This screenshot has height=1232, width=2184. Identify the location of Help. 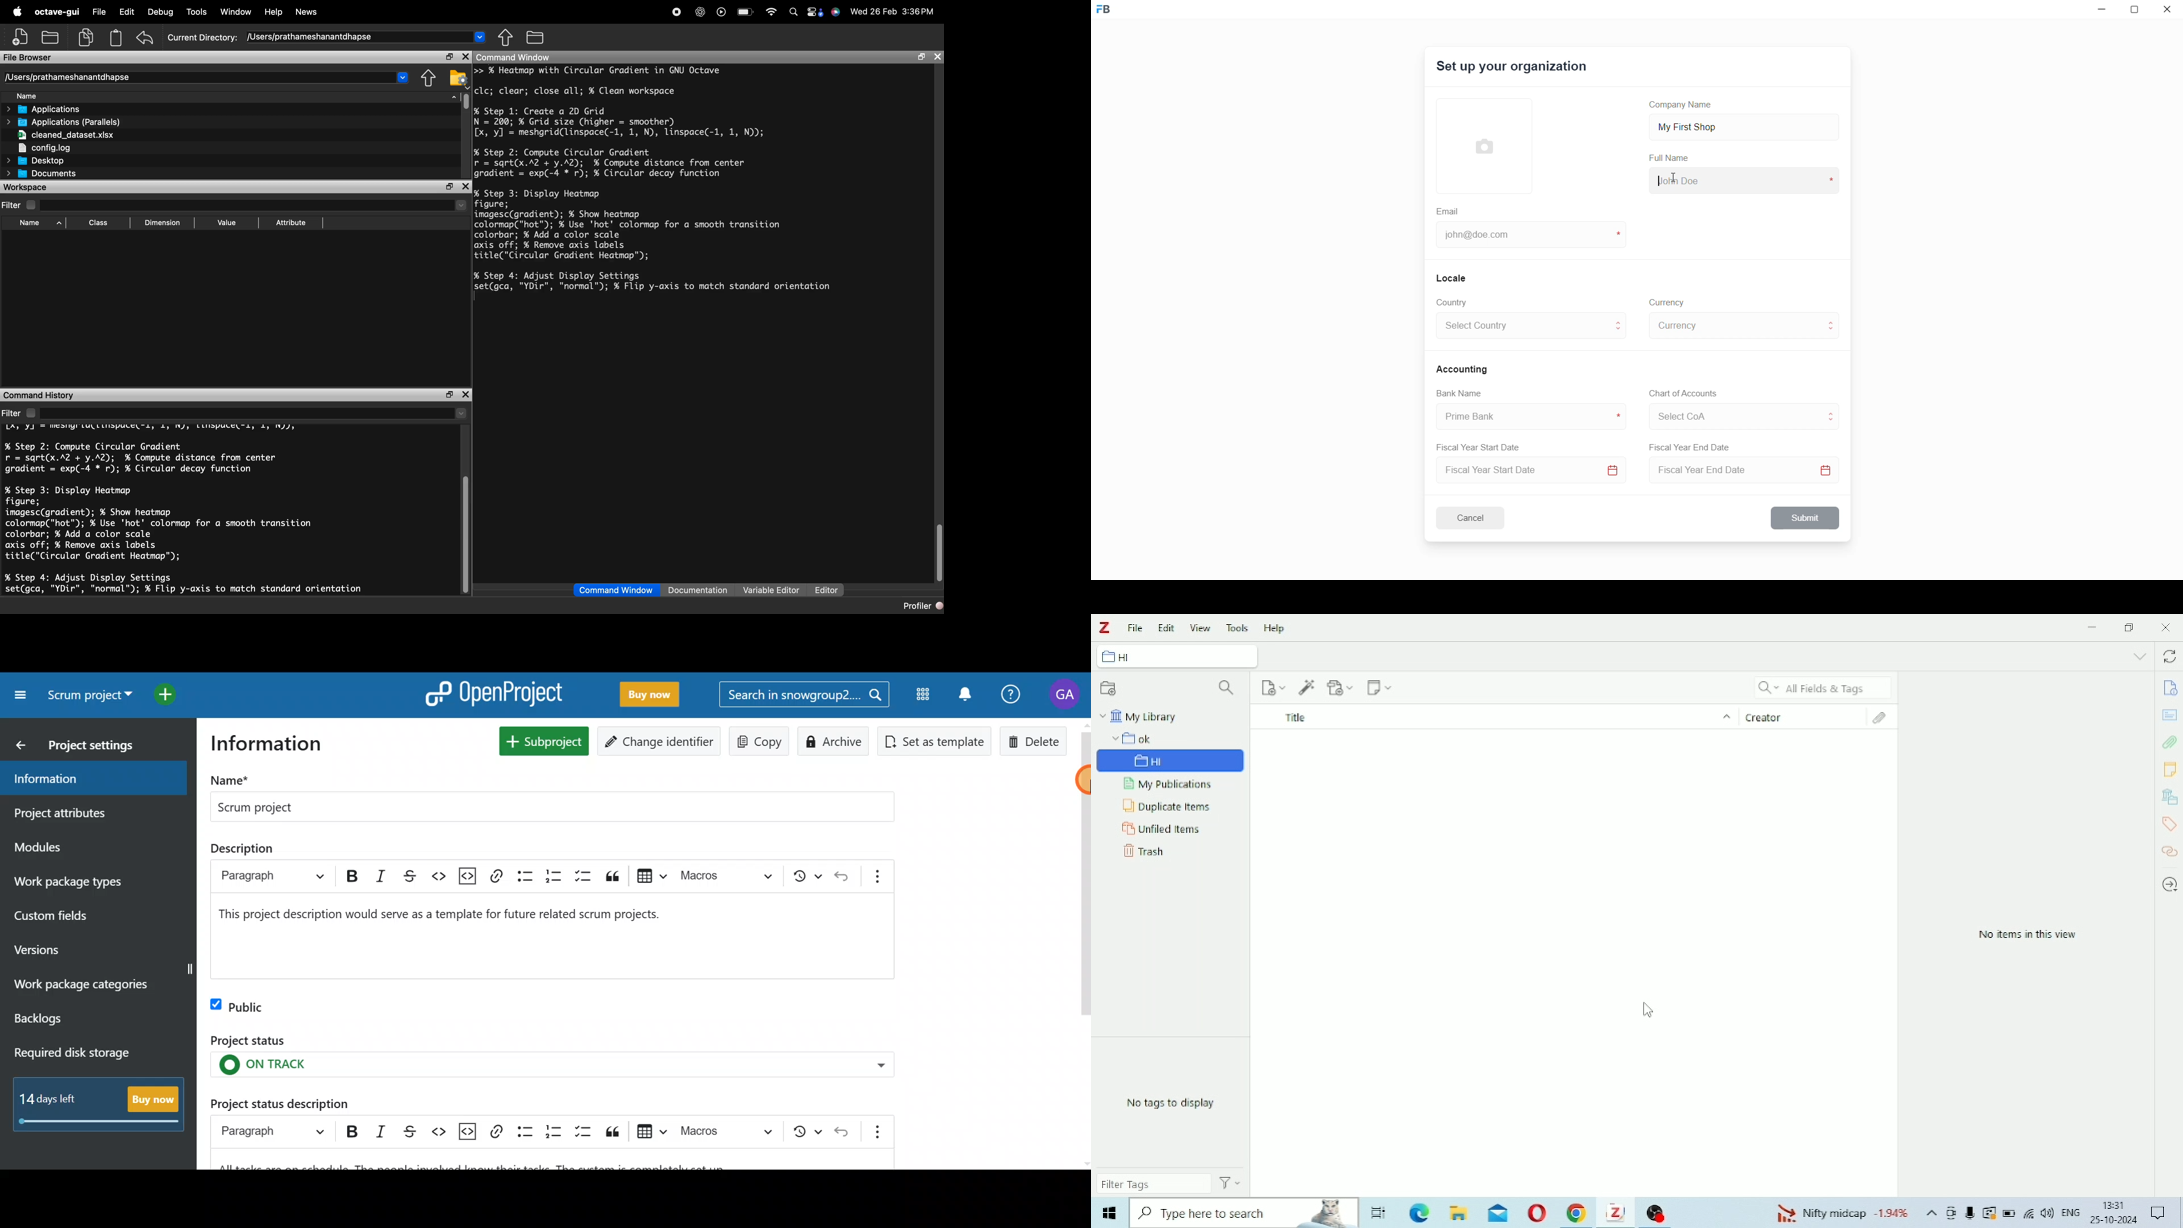
(1275, 627).